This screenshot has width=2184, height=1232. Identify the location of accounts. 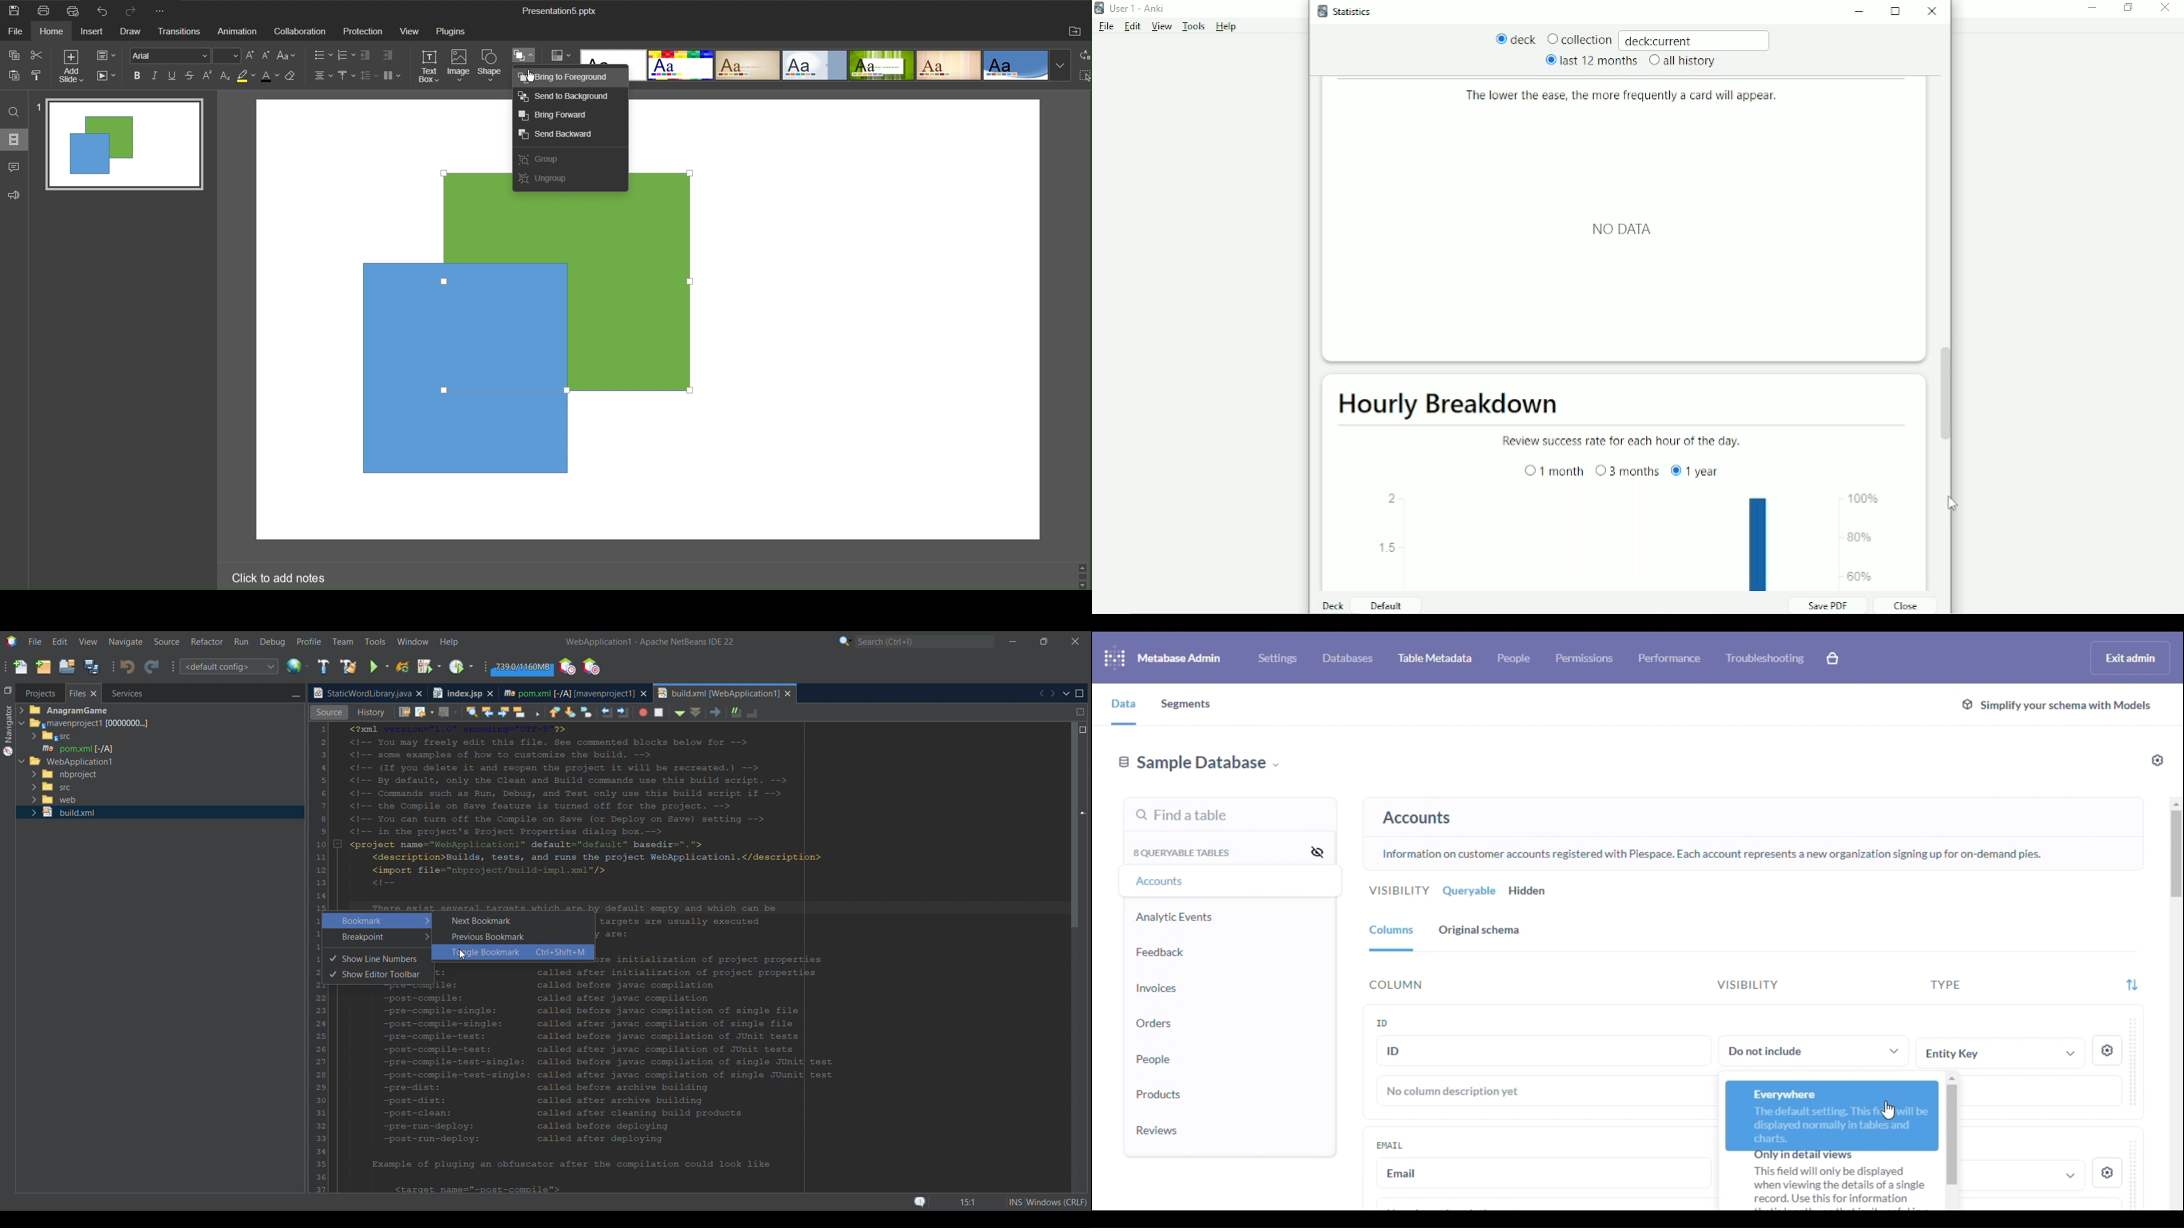
(1417, 818).